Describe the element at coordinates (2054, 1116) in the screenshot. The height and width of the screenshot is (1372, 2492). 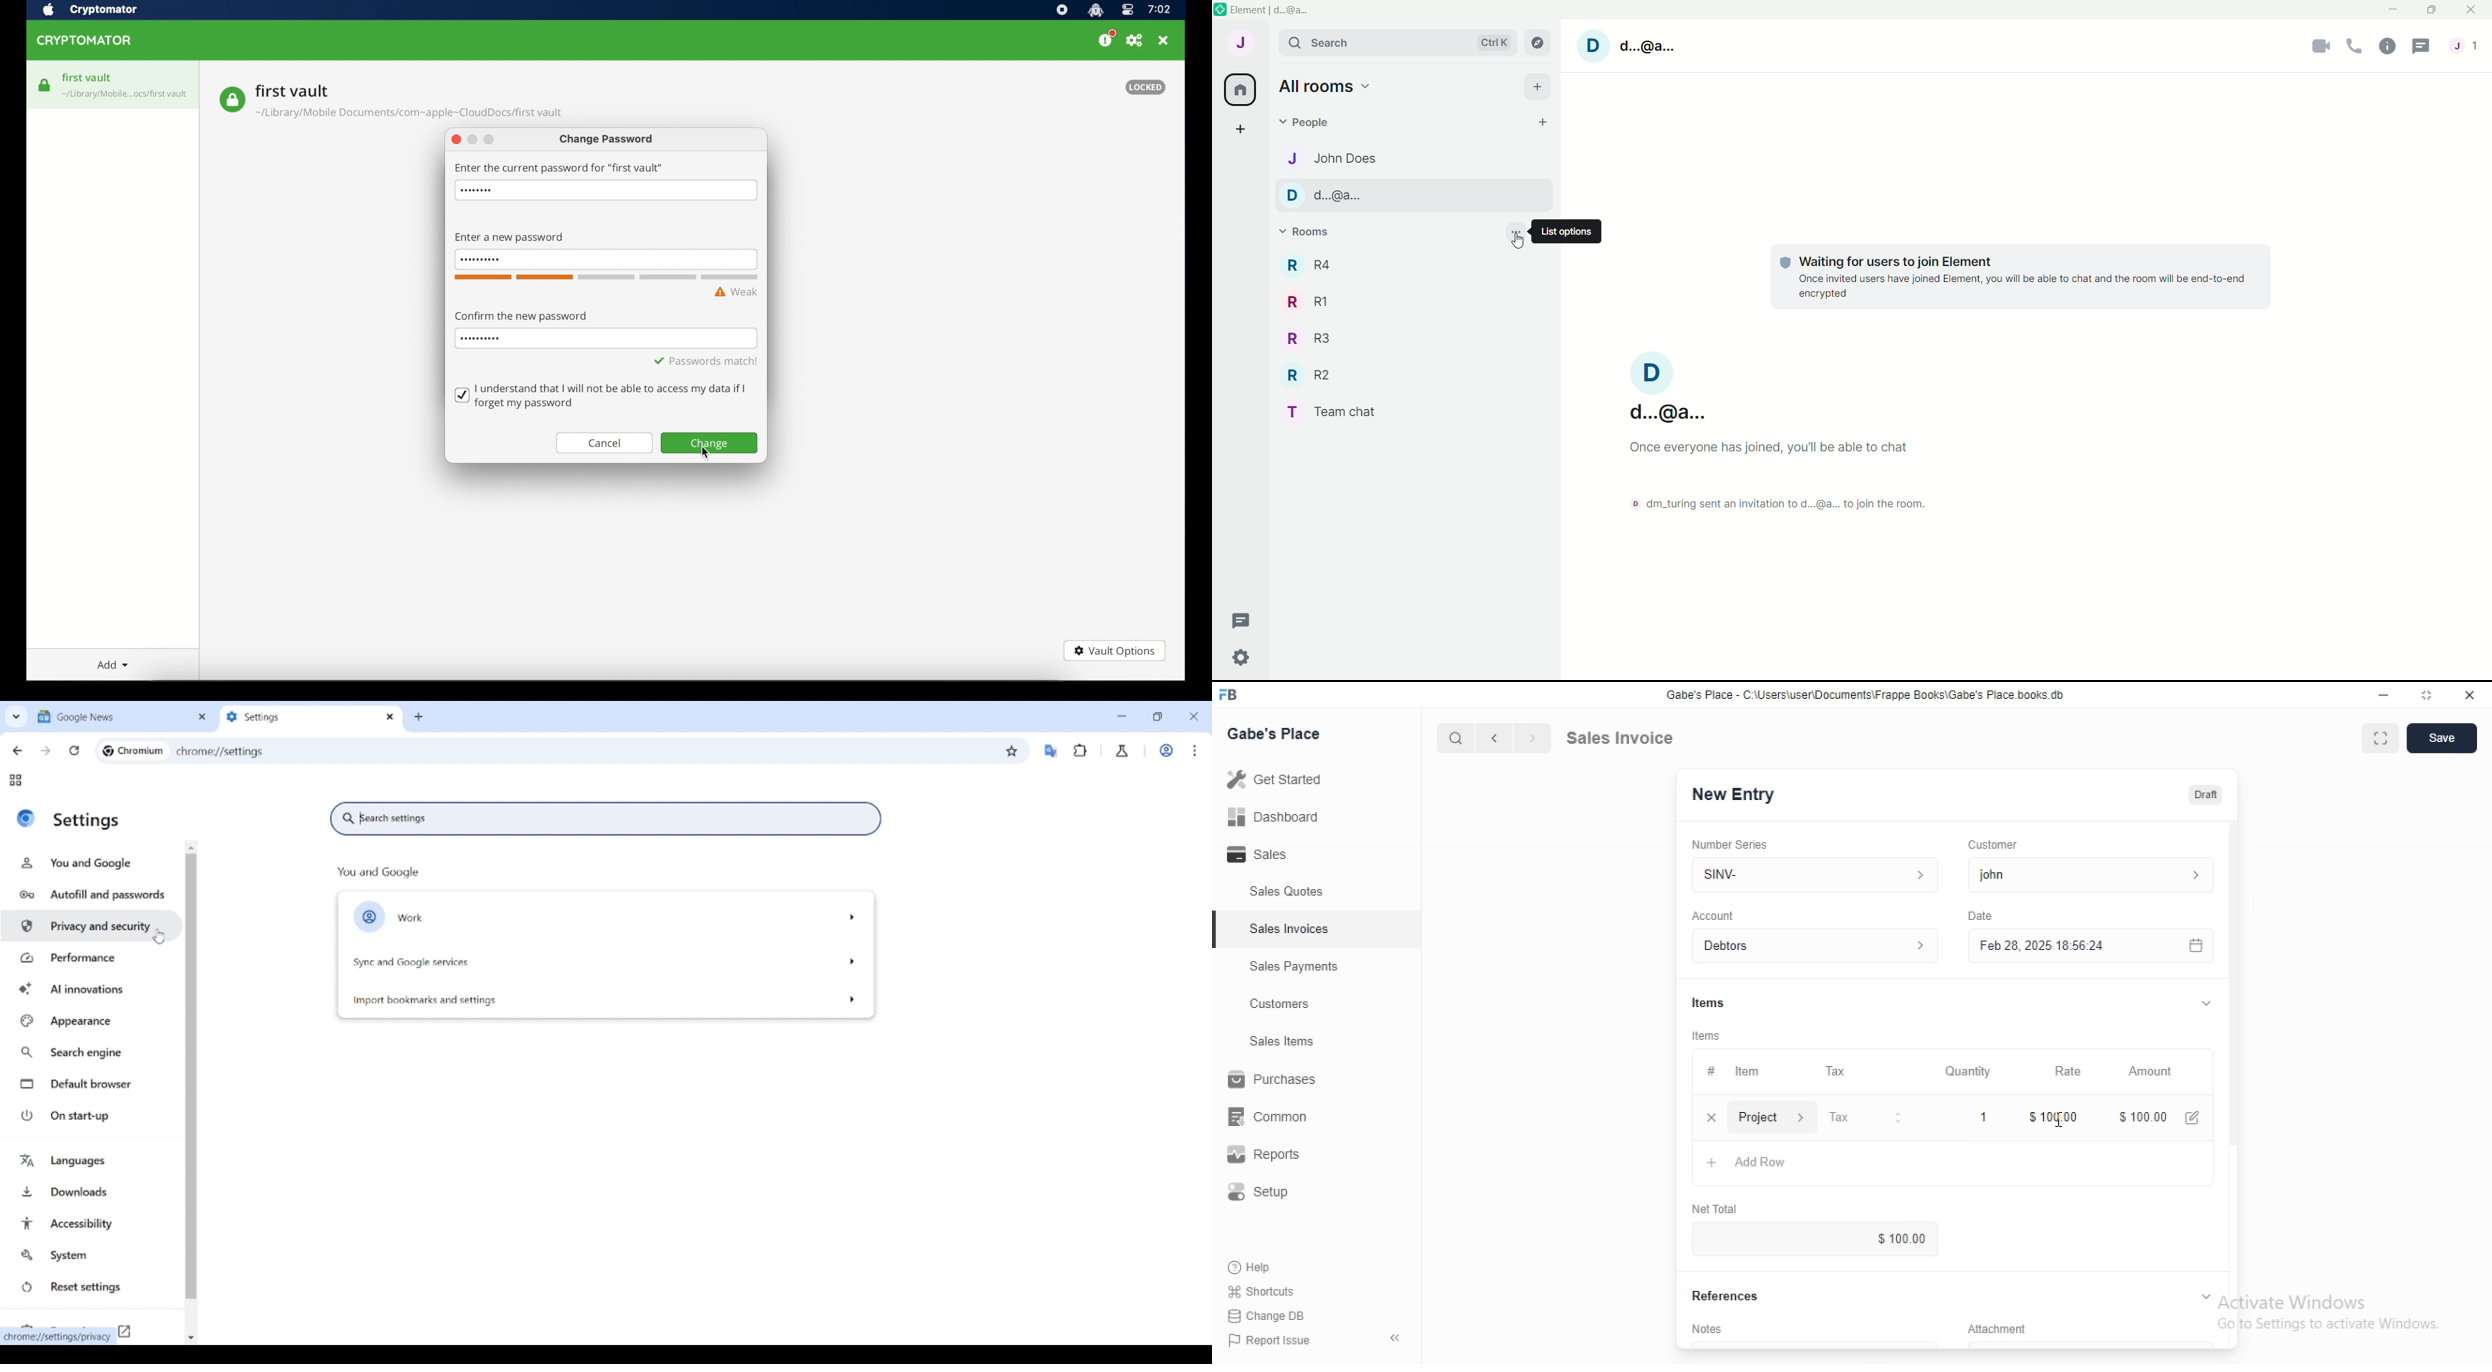
I see `$100.00` at that location.